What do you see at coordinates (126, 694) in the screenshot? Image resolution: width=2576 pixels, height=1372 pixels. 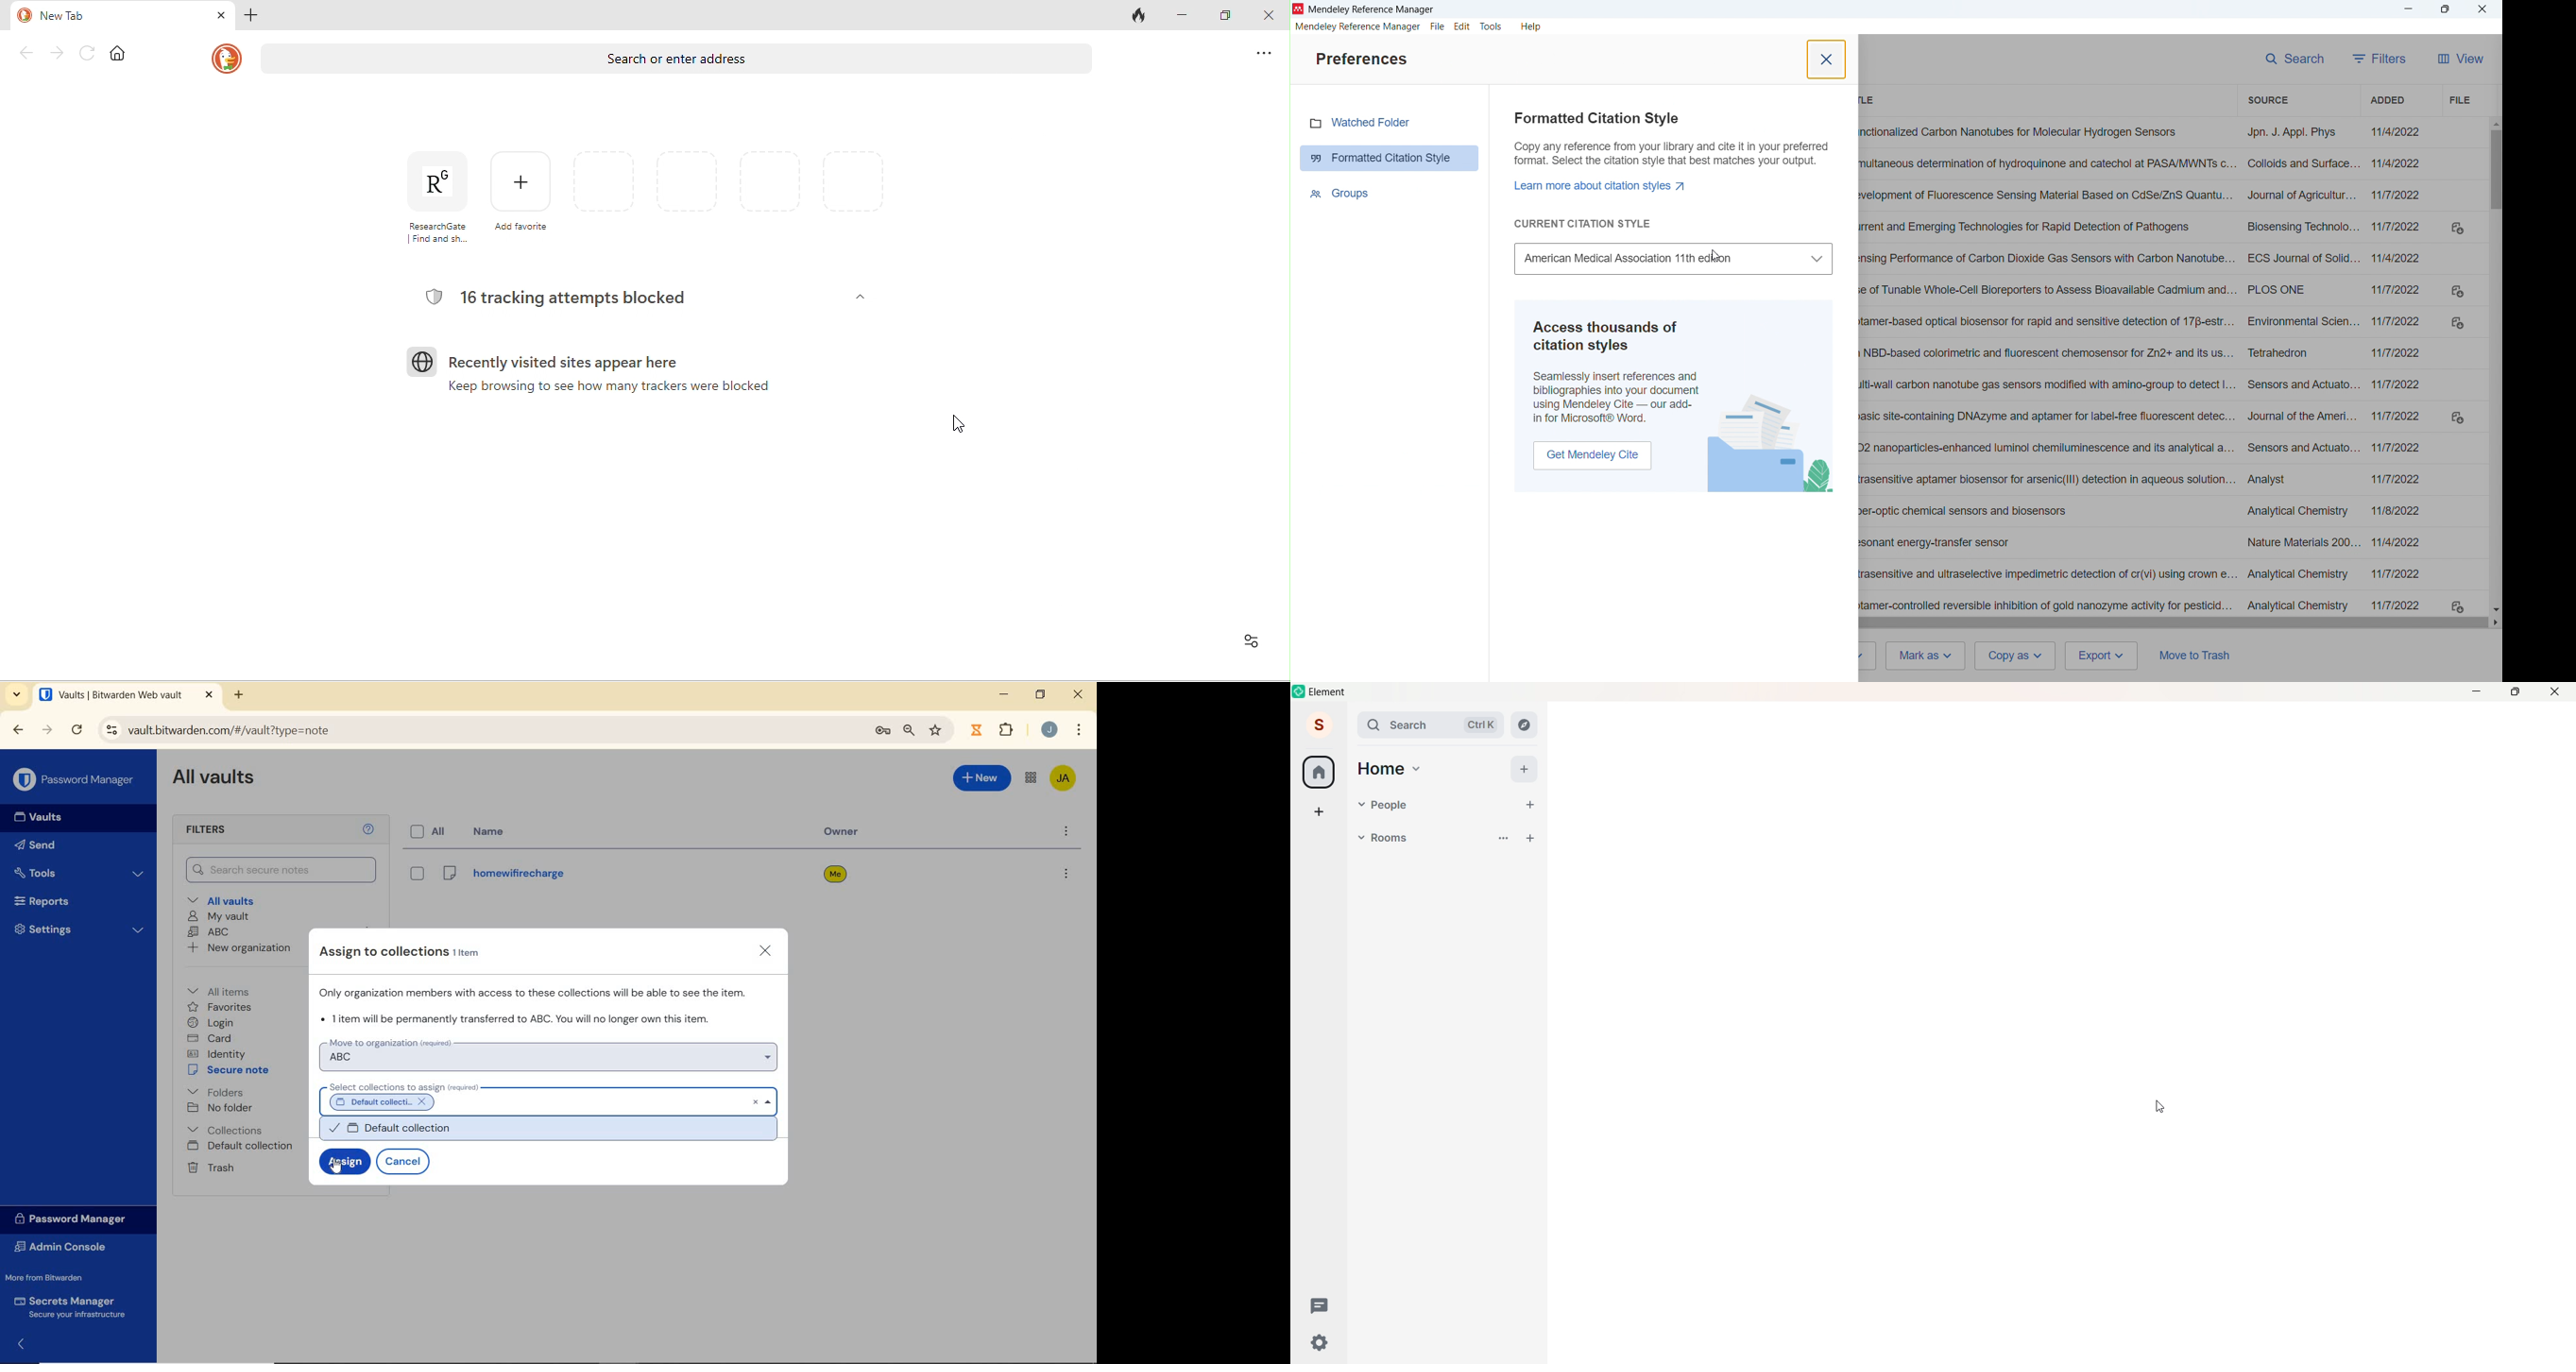 I see `open tab` at bounding box center [126, 694].